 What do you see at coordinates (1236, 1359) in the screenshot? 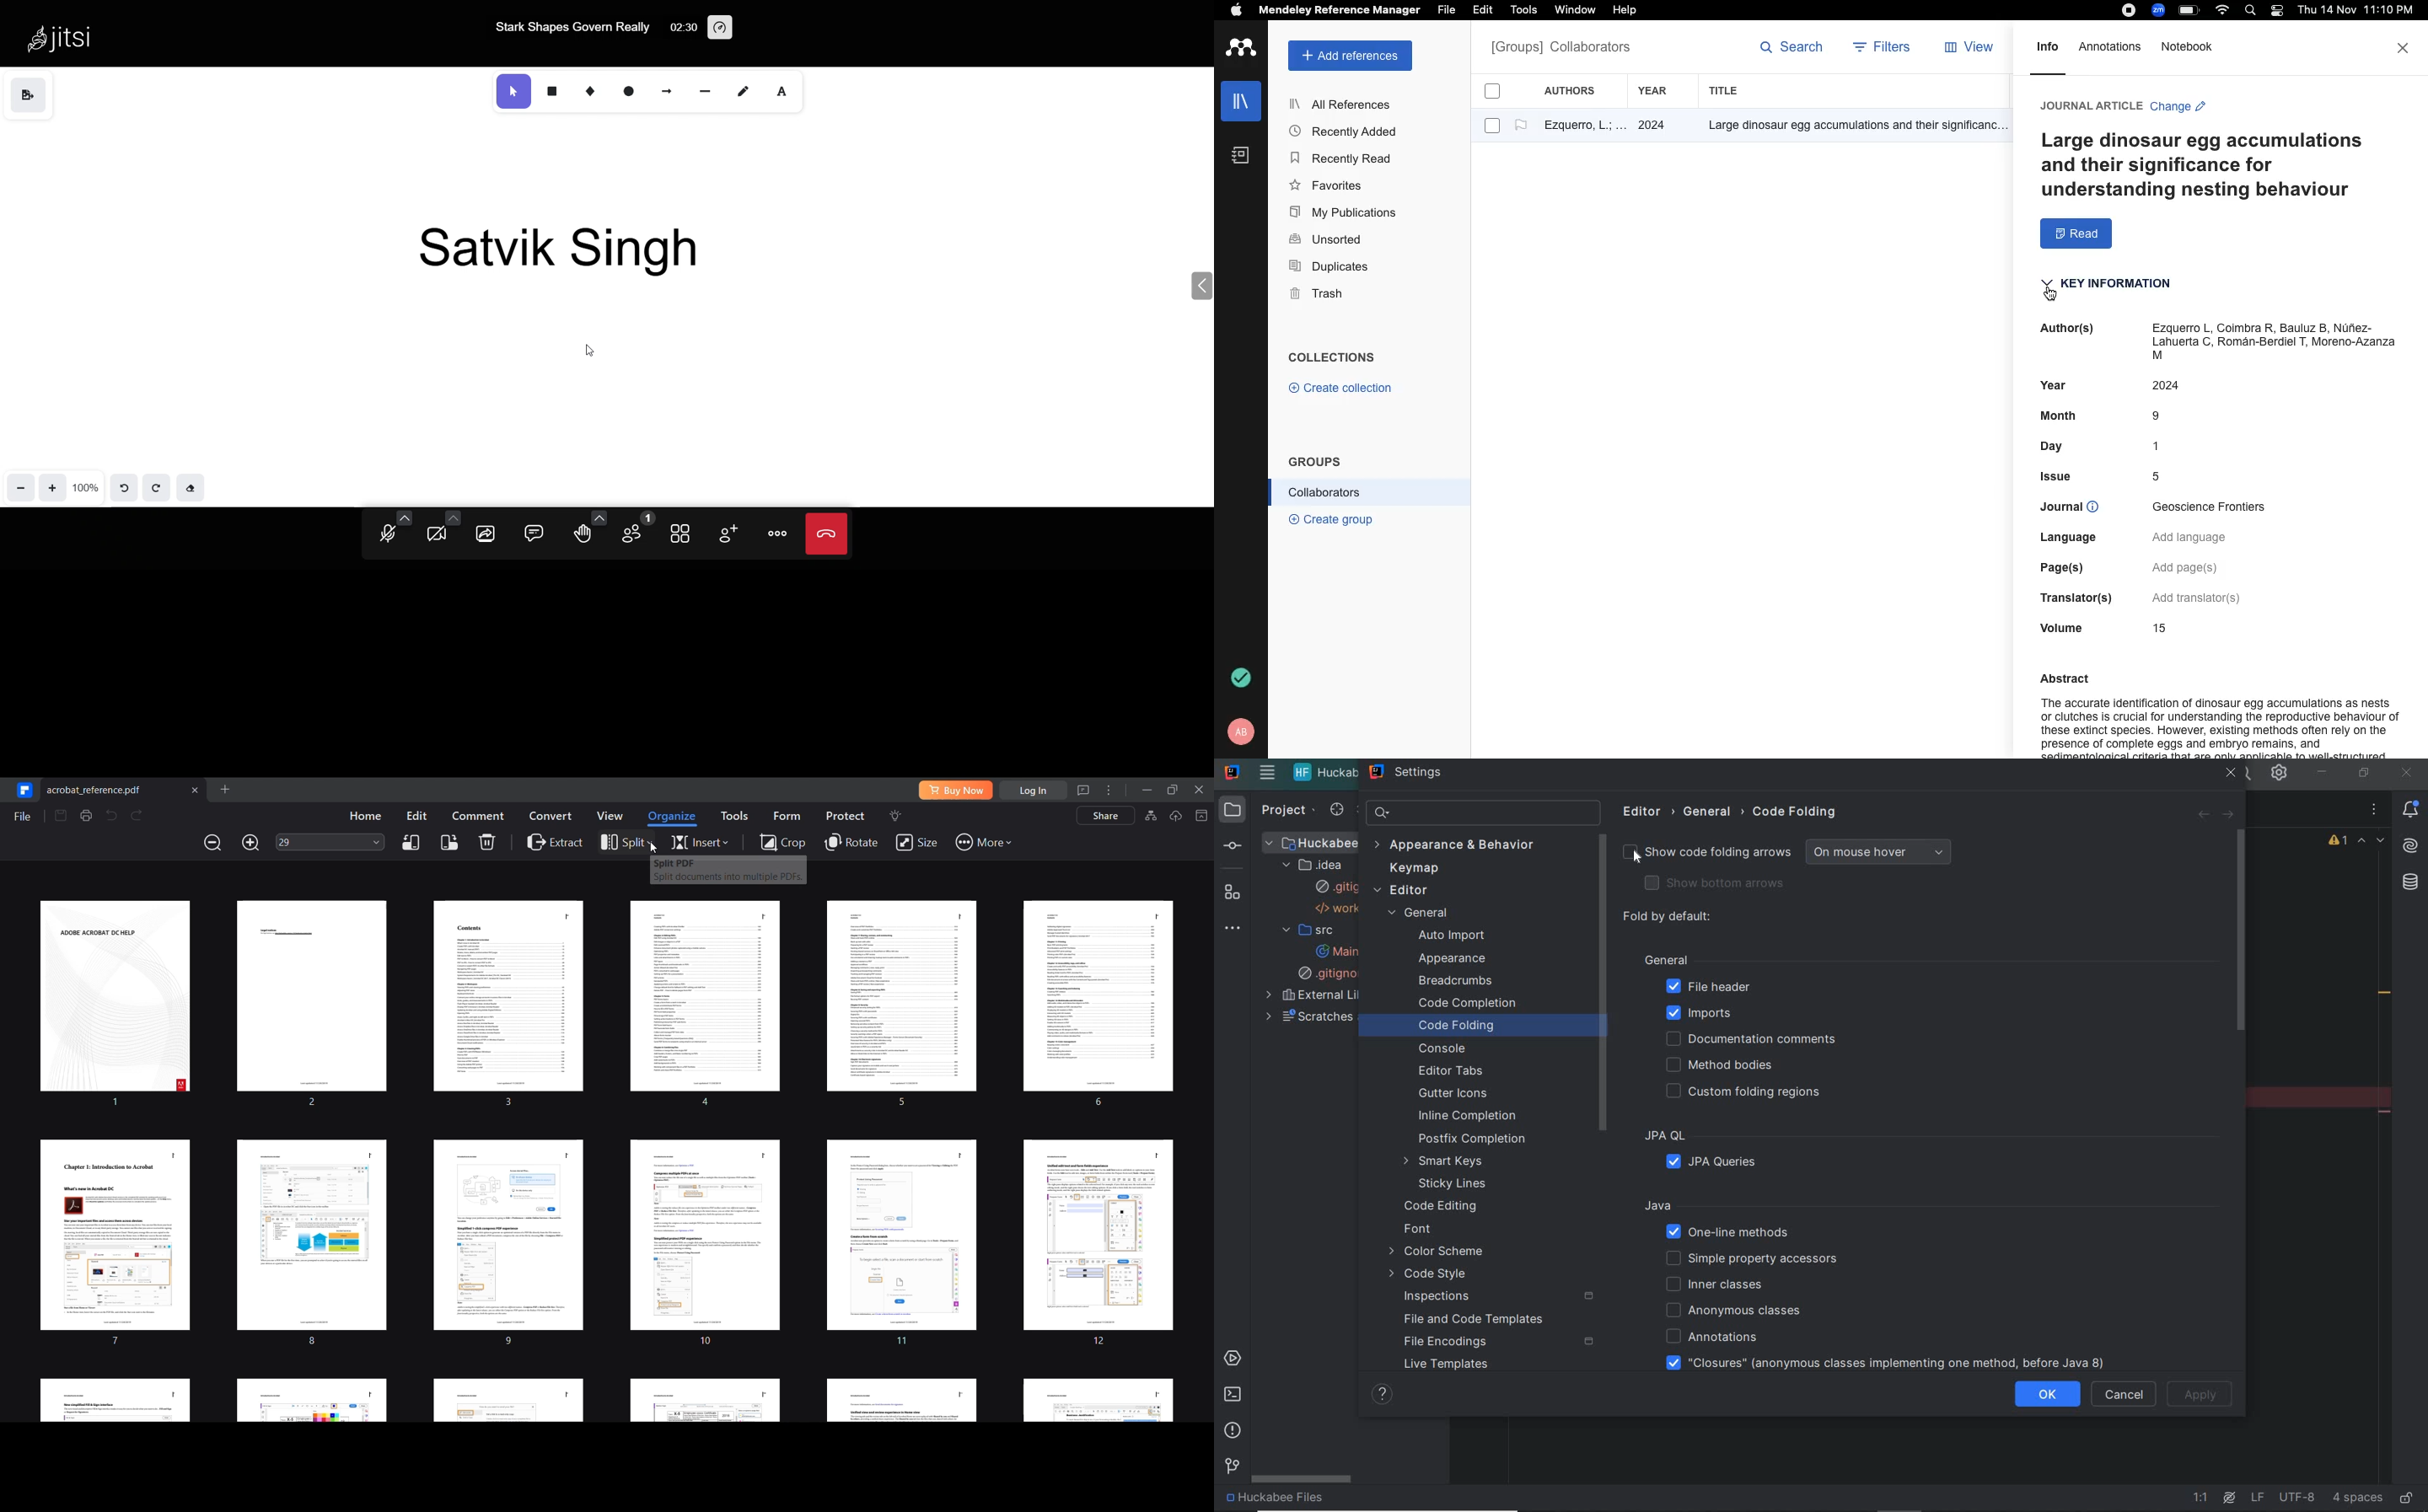
I see `services` at bounding box center [1236, 1359].